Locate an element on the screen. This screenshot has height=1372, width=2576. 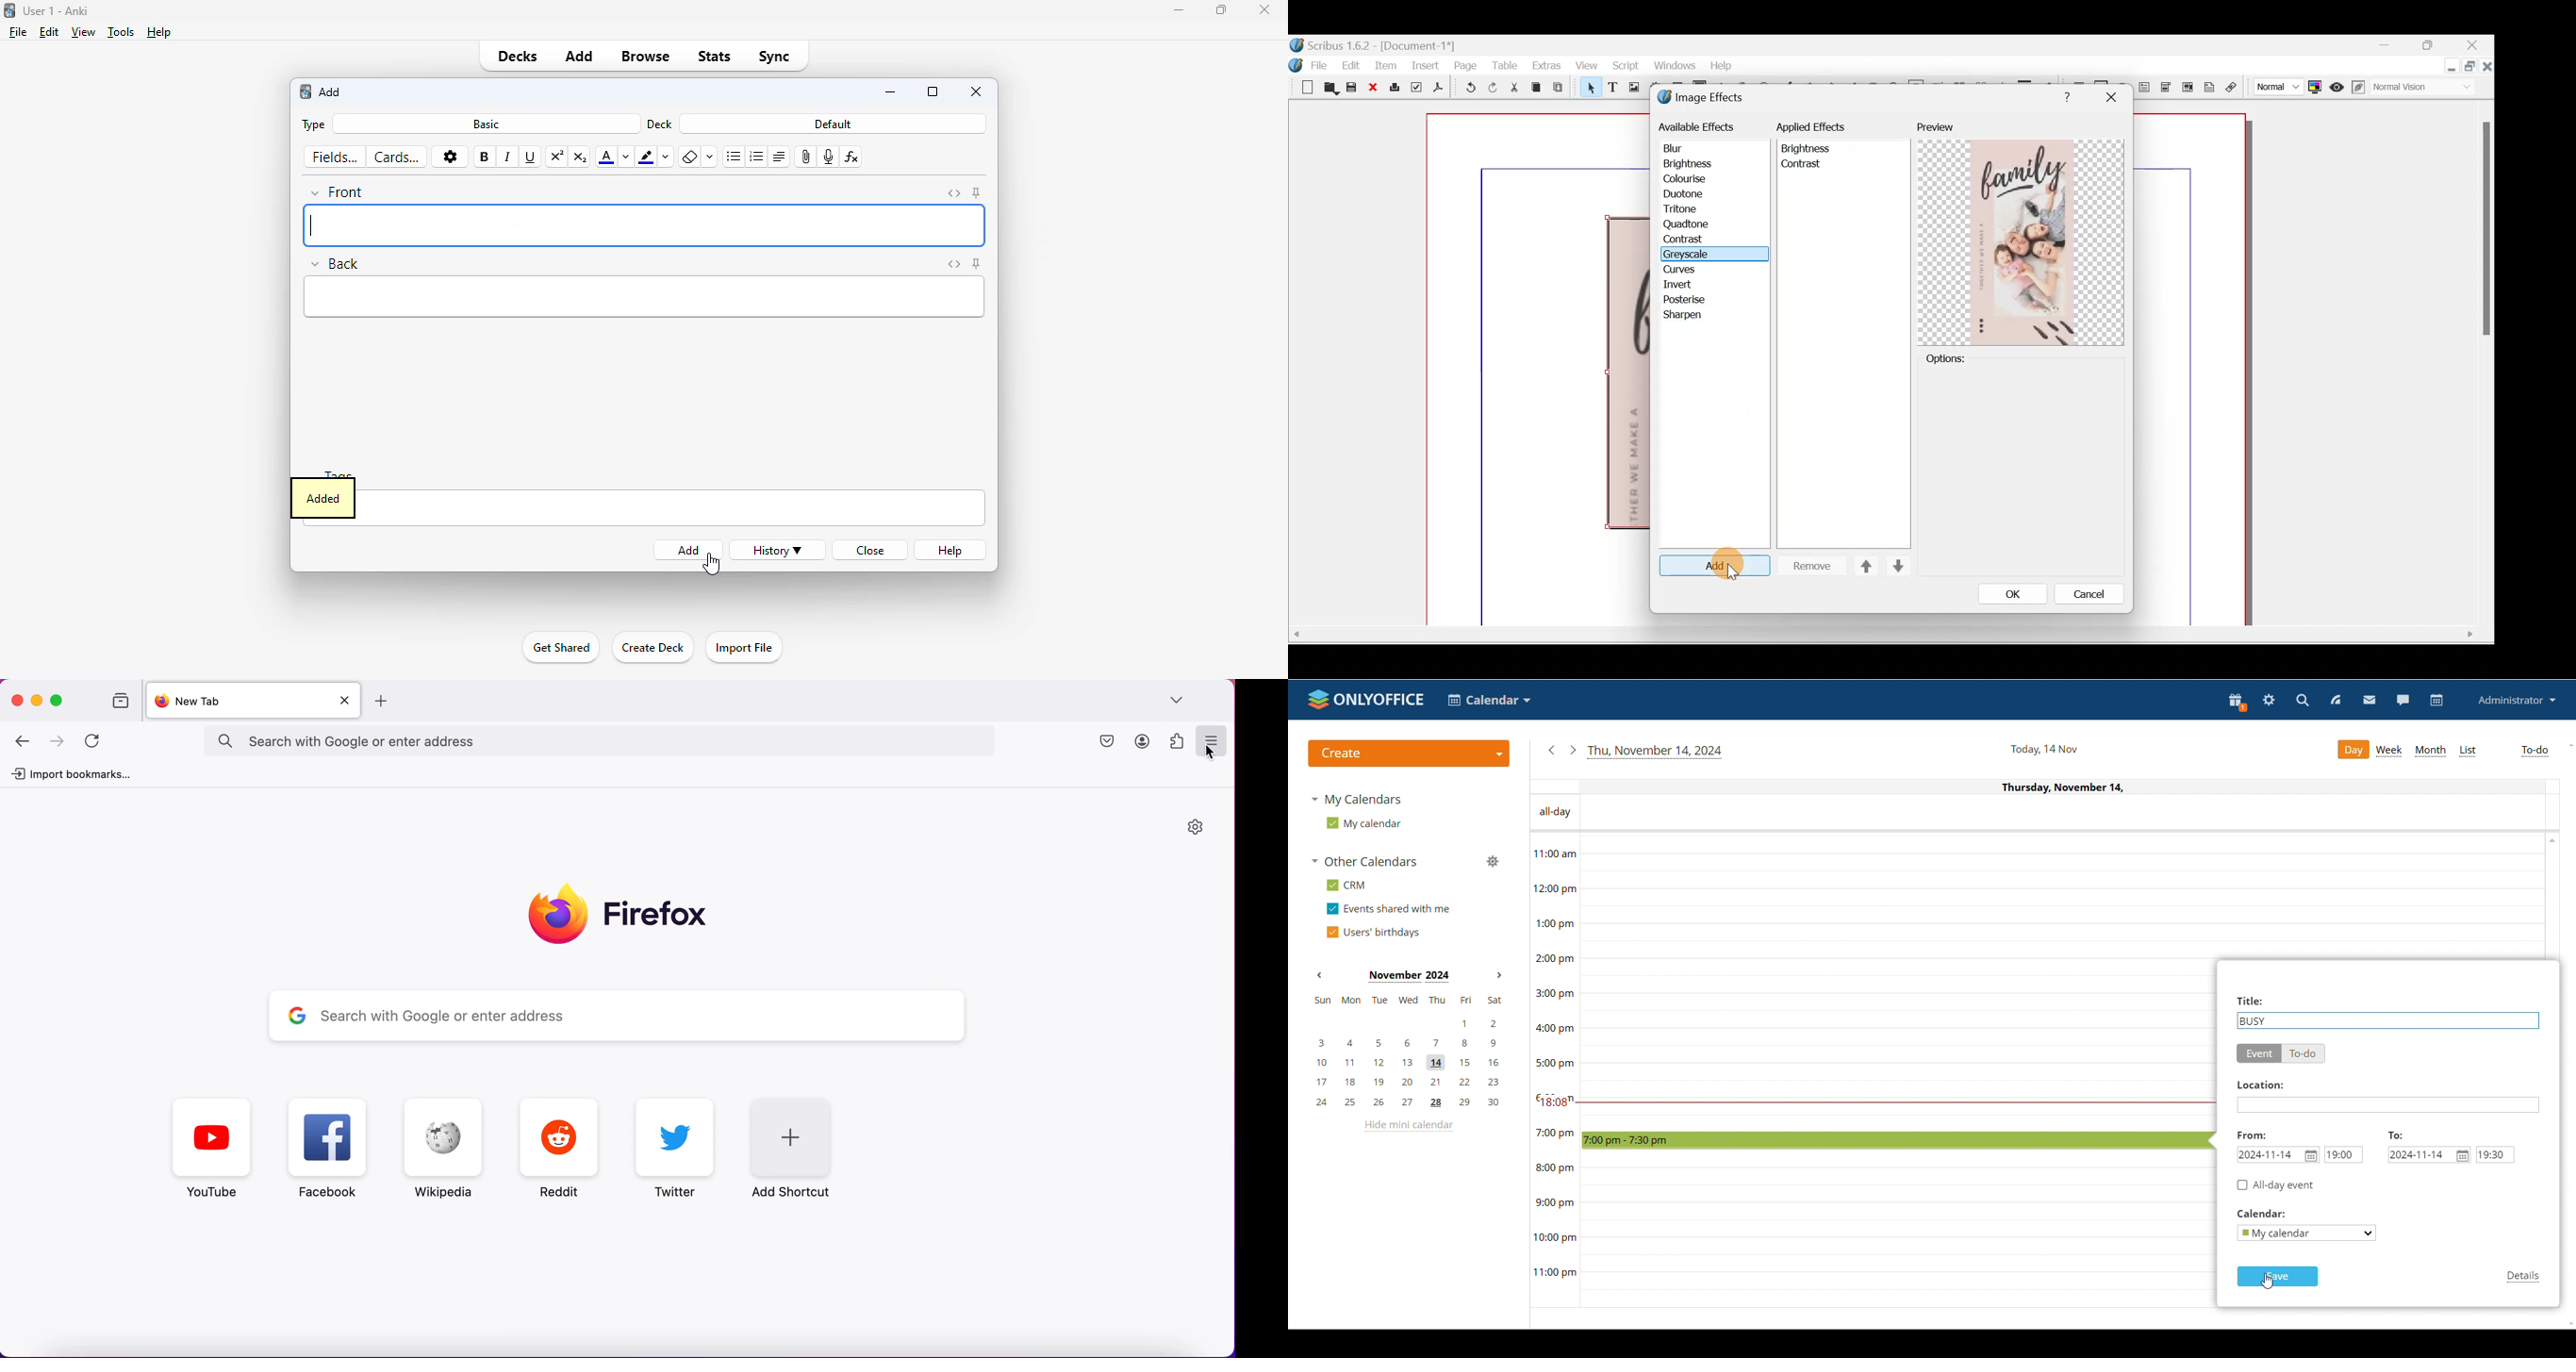
add is located at coordinates (580, 57).